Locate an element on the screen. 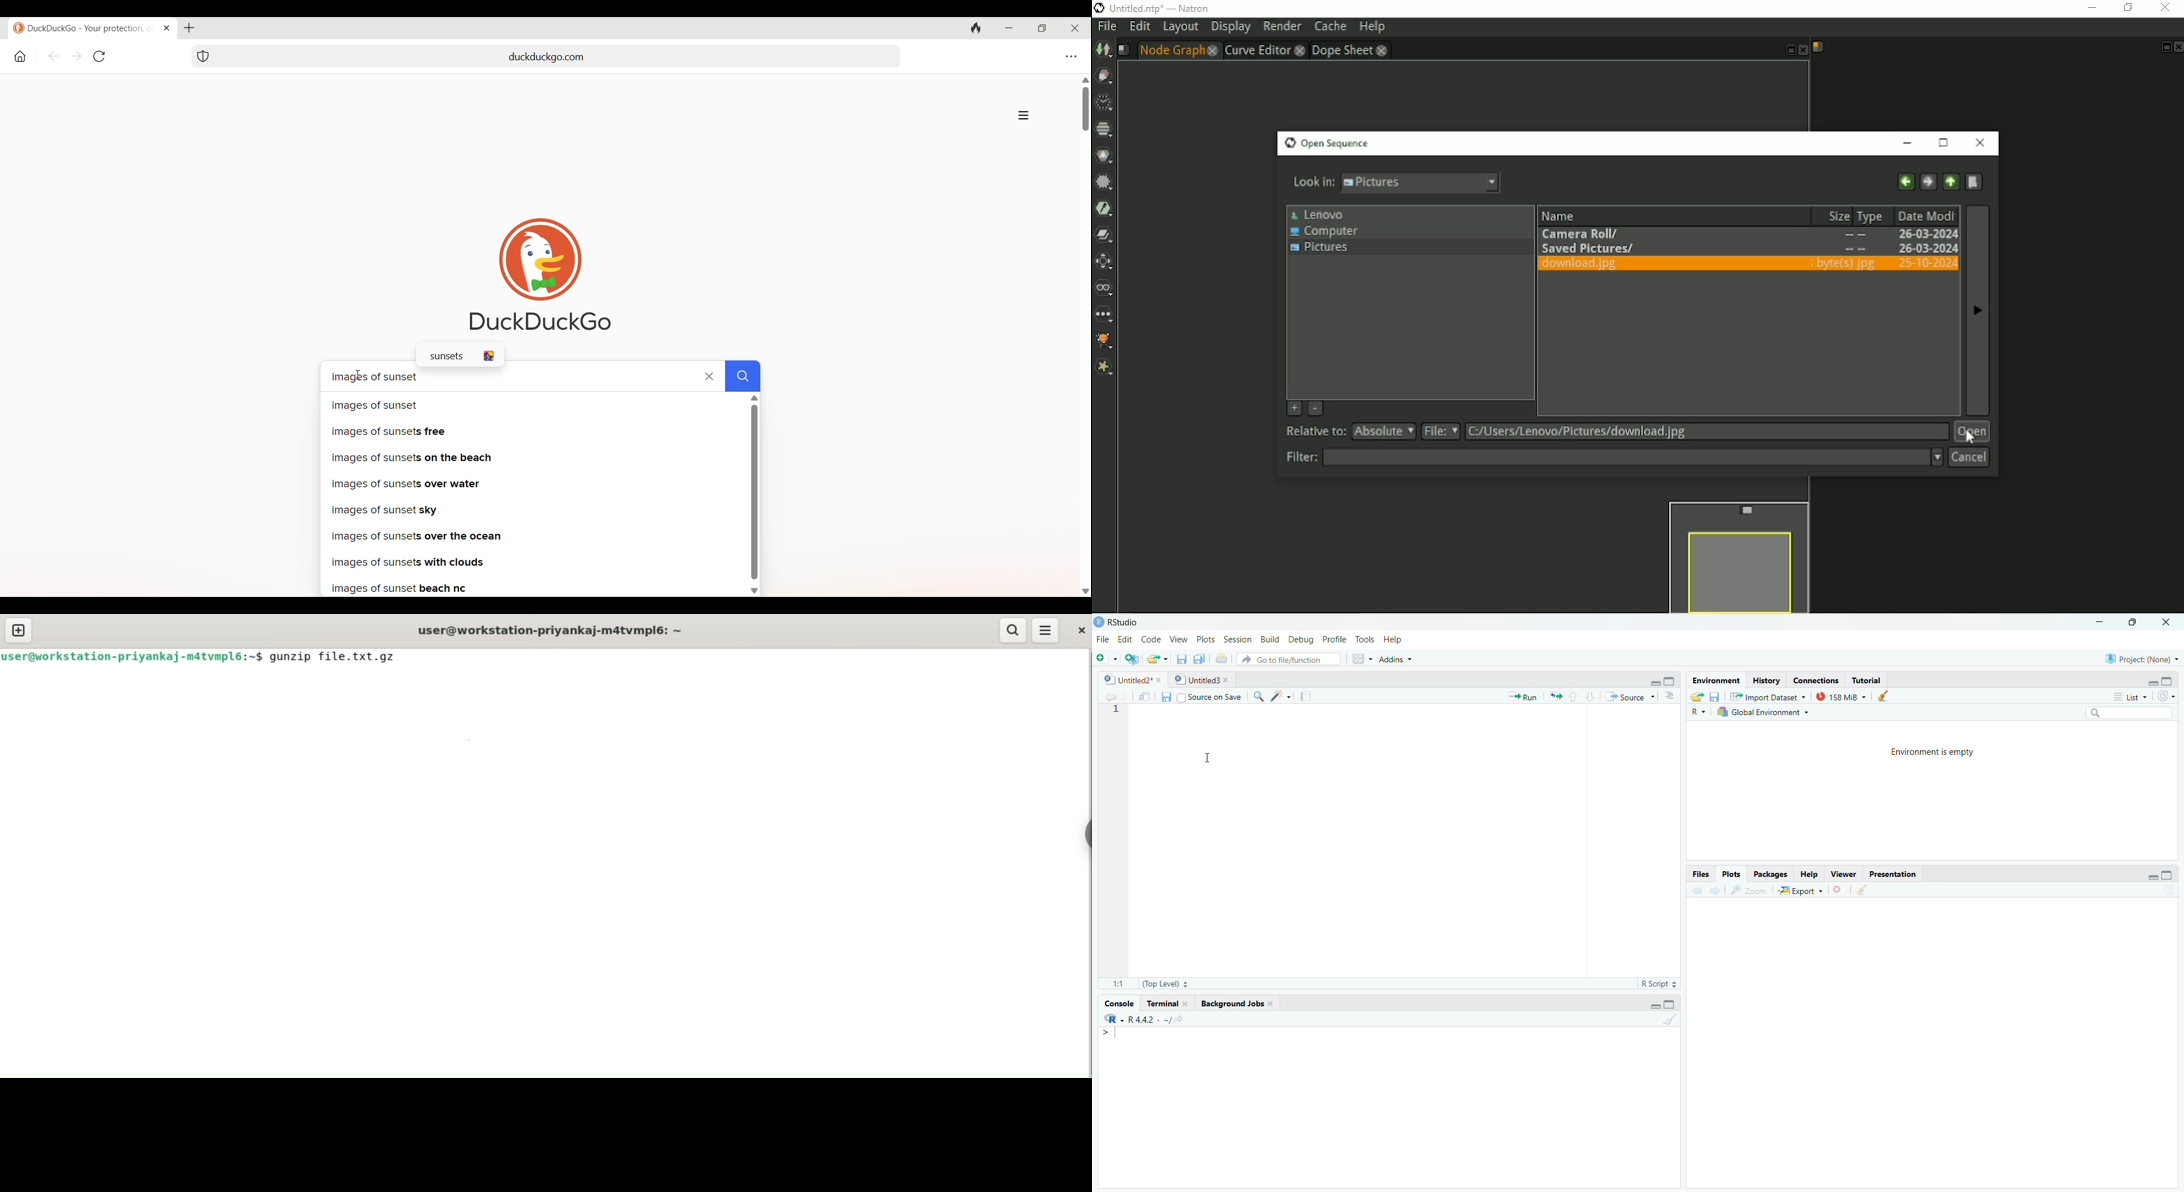 The width and height of the screenshot is (2184, 1204). Close tab is located at coordinates (167, 28).